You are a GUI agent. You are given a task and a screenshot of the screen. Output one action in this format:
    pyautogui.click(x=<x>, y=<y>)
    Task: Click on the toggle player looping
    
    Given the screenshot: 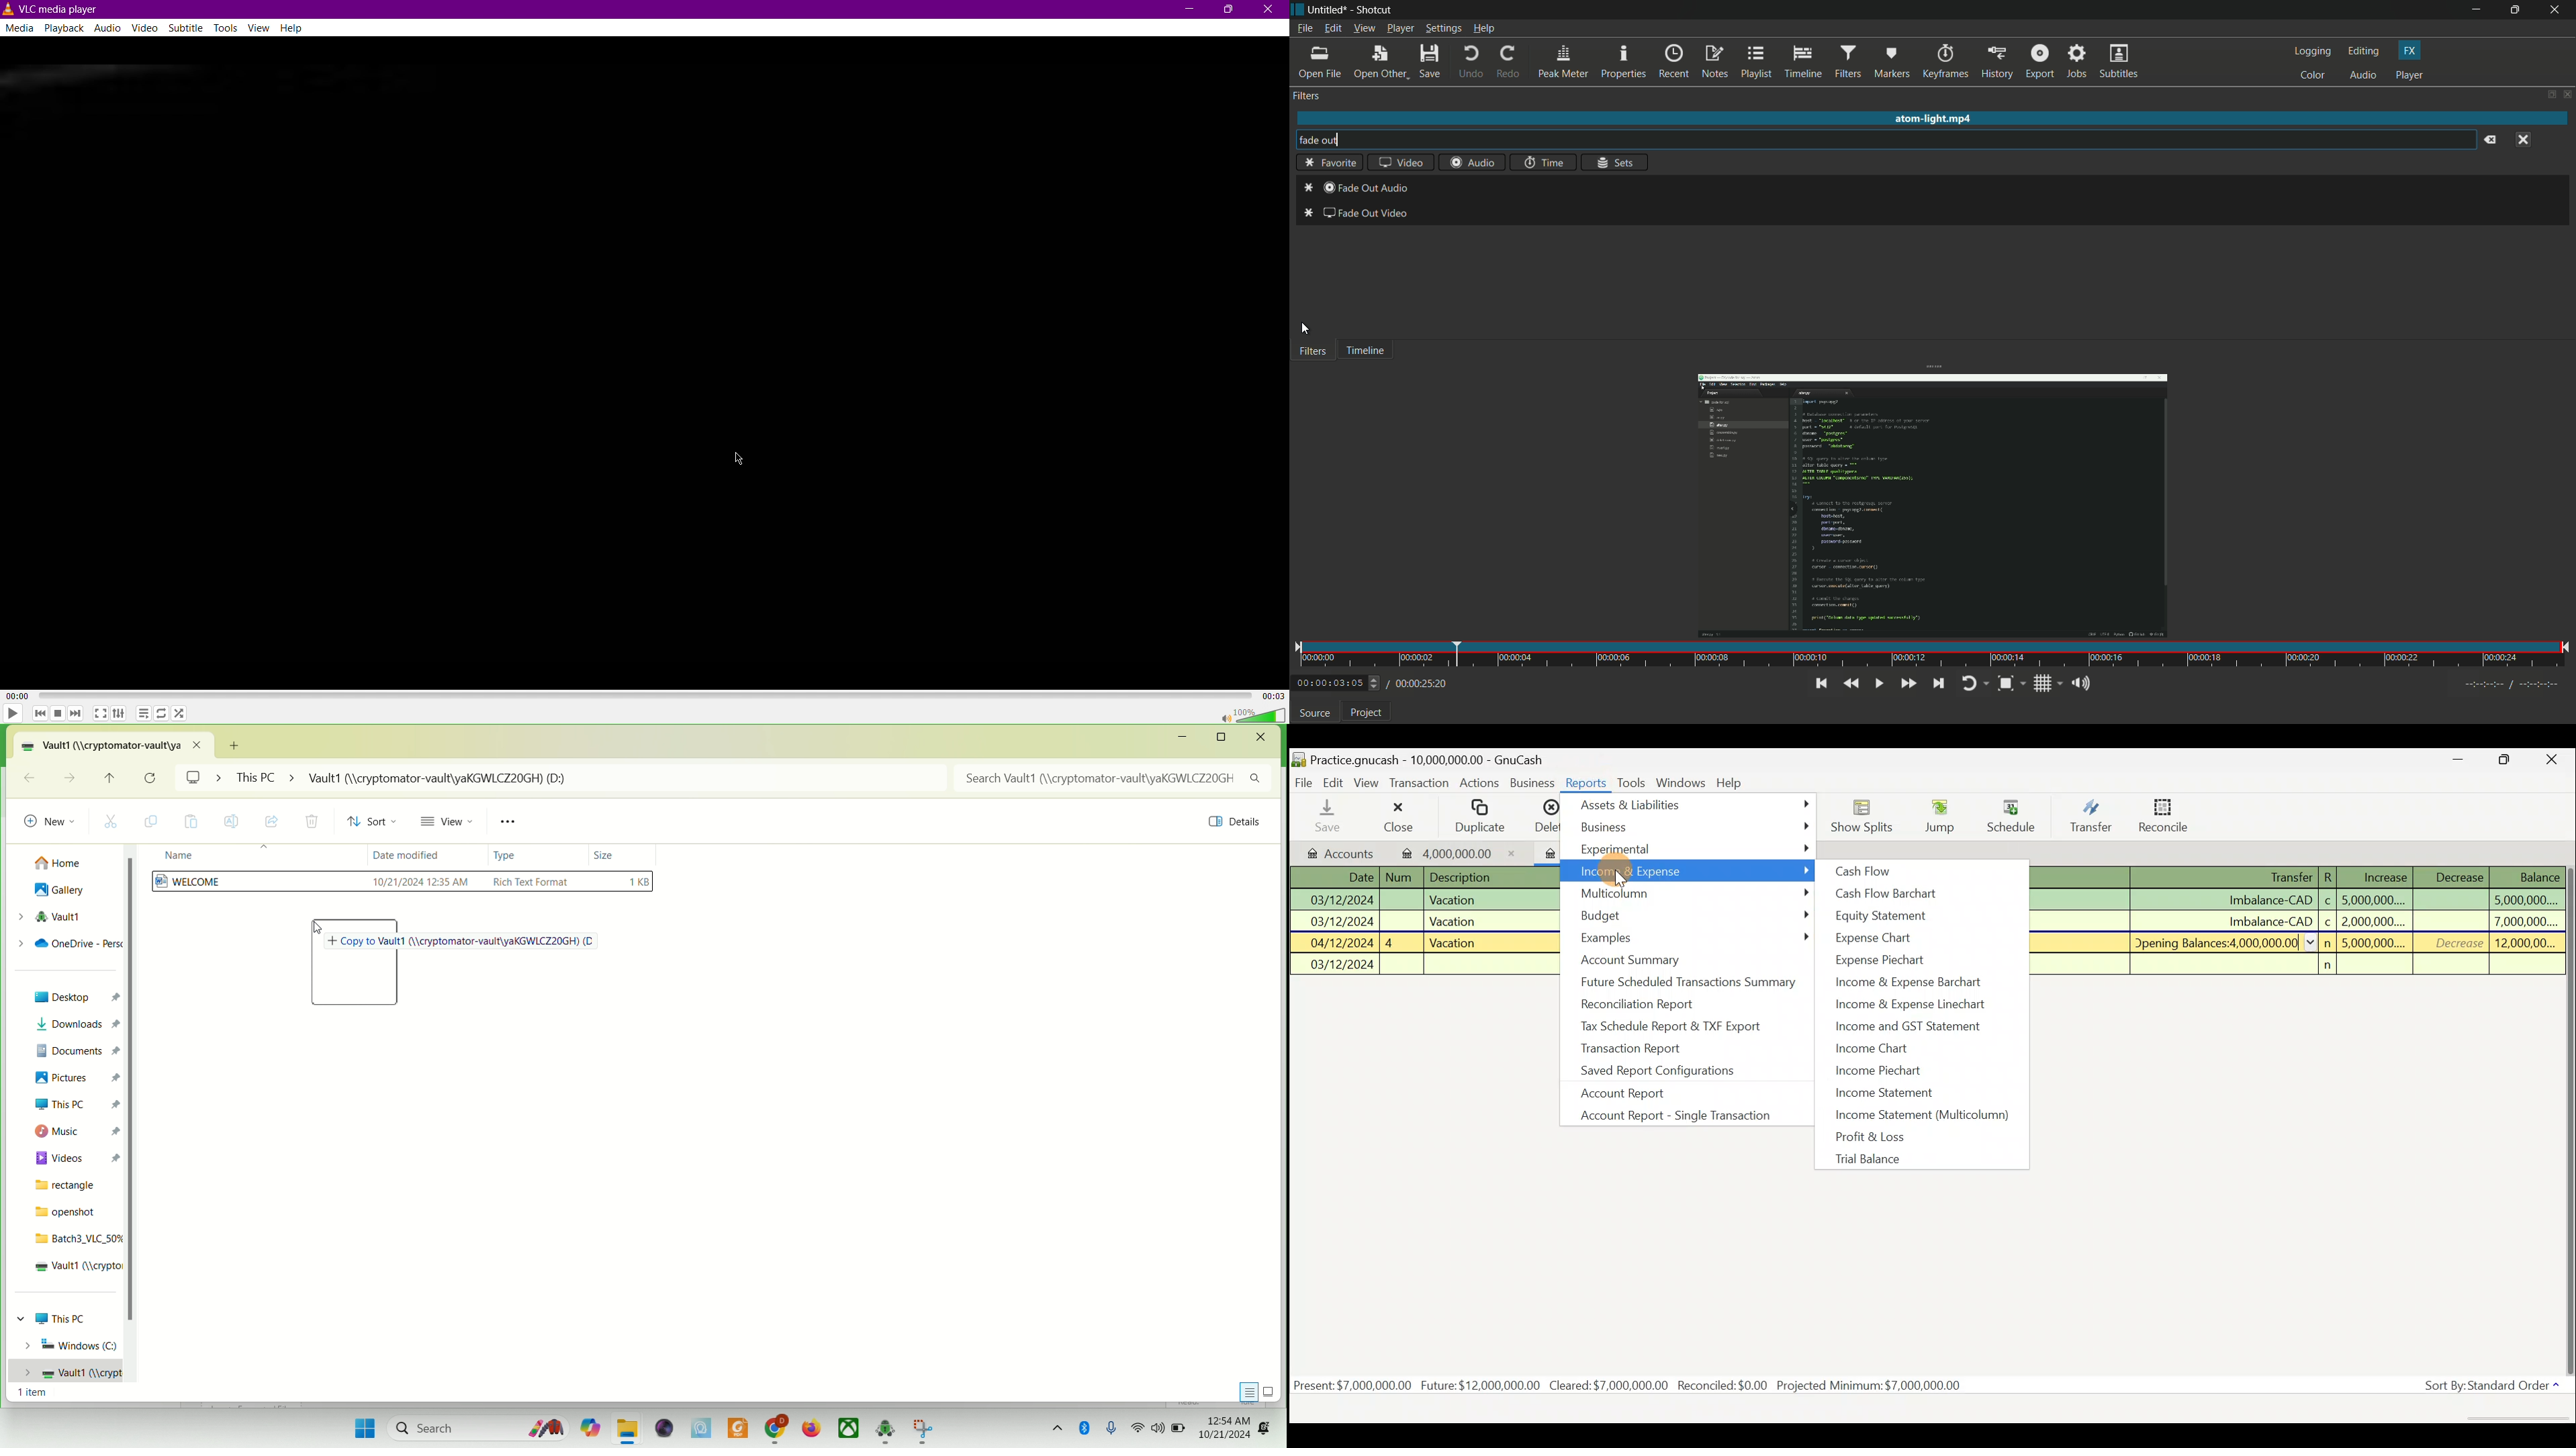 What is the action you would take?
    pyautogui.click(x=1970, y=683)
    